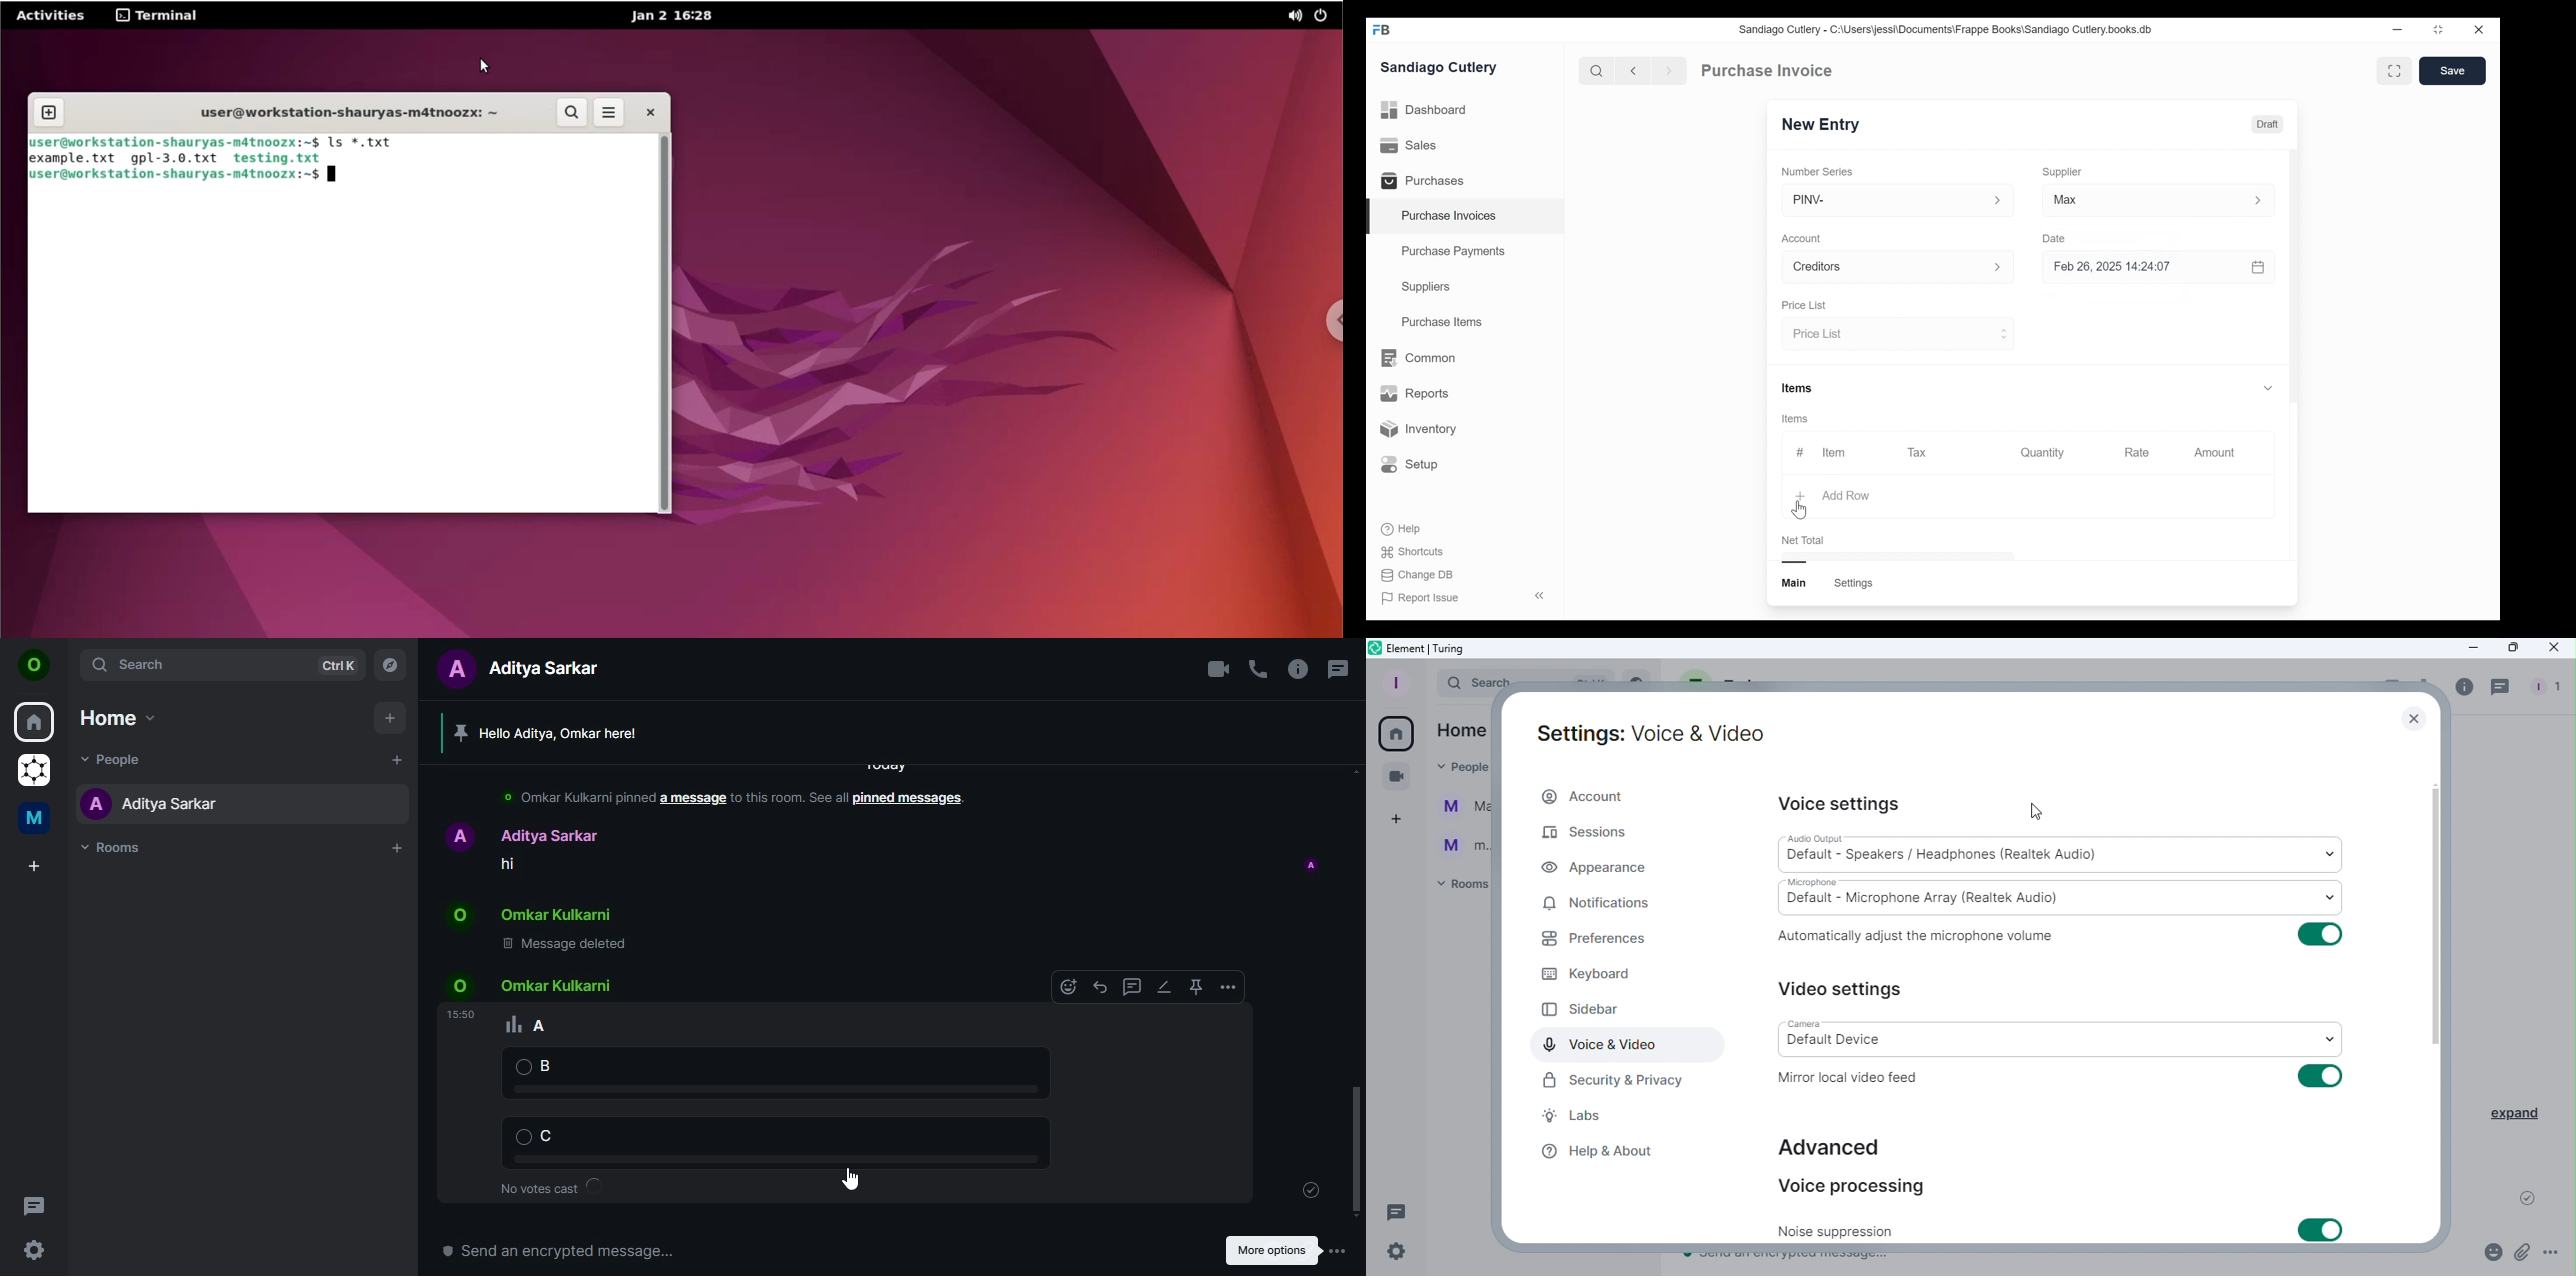 This screenshot has width=2576, height=1288. What do you see at coordinates (1853, 583) in the screenshot?
I see `Settings` at bounding box center [1853, 583].